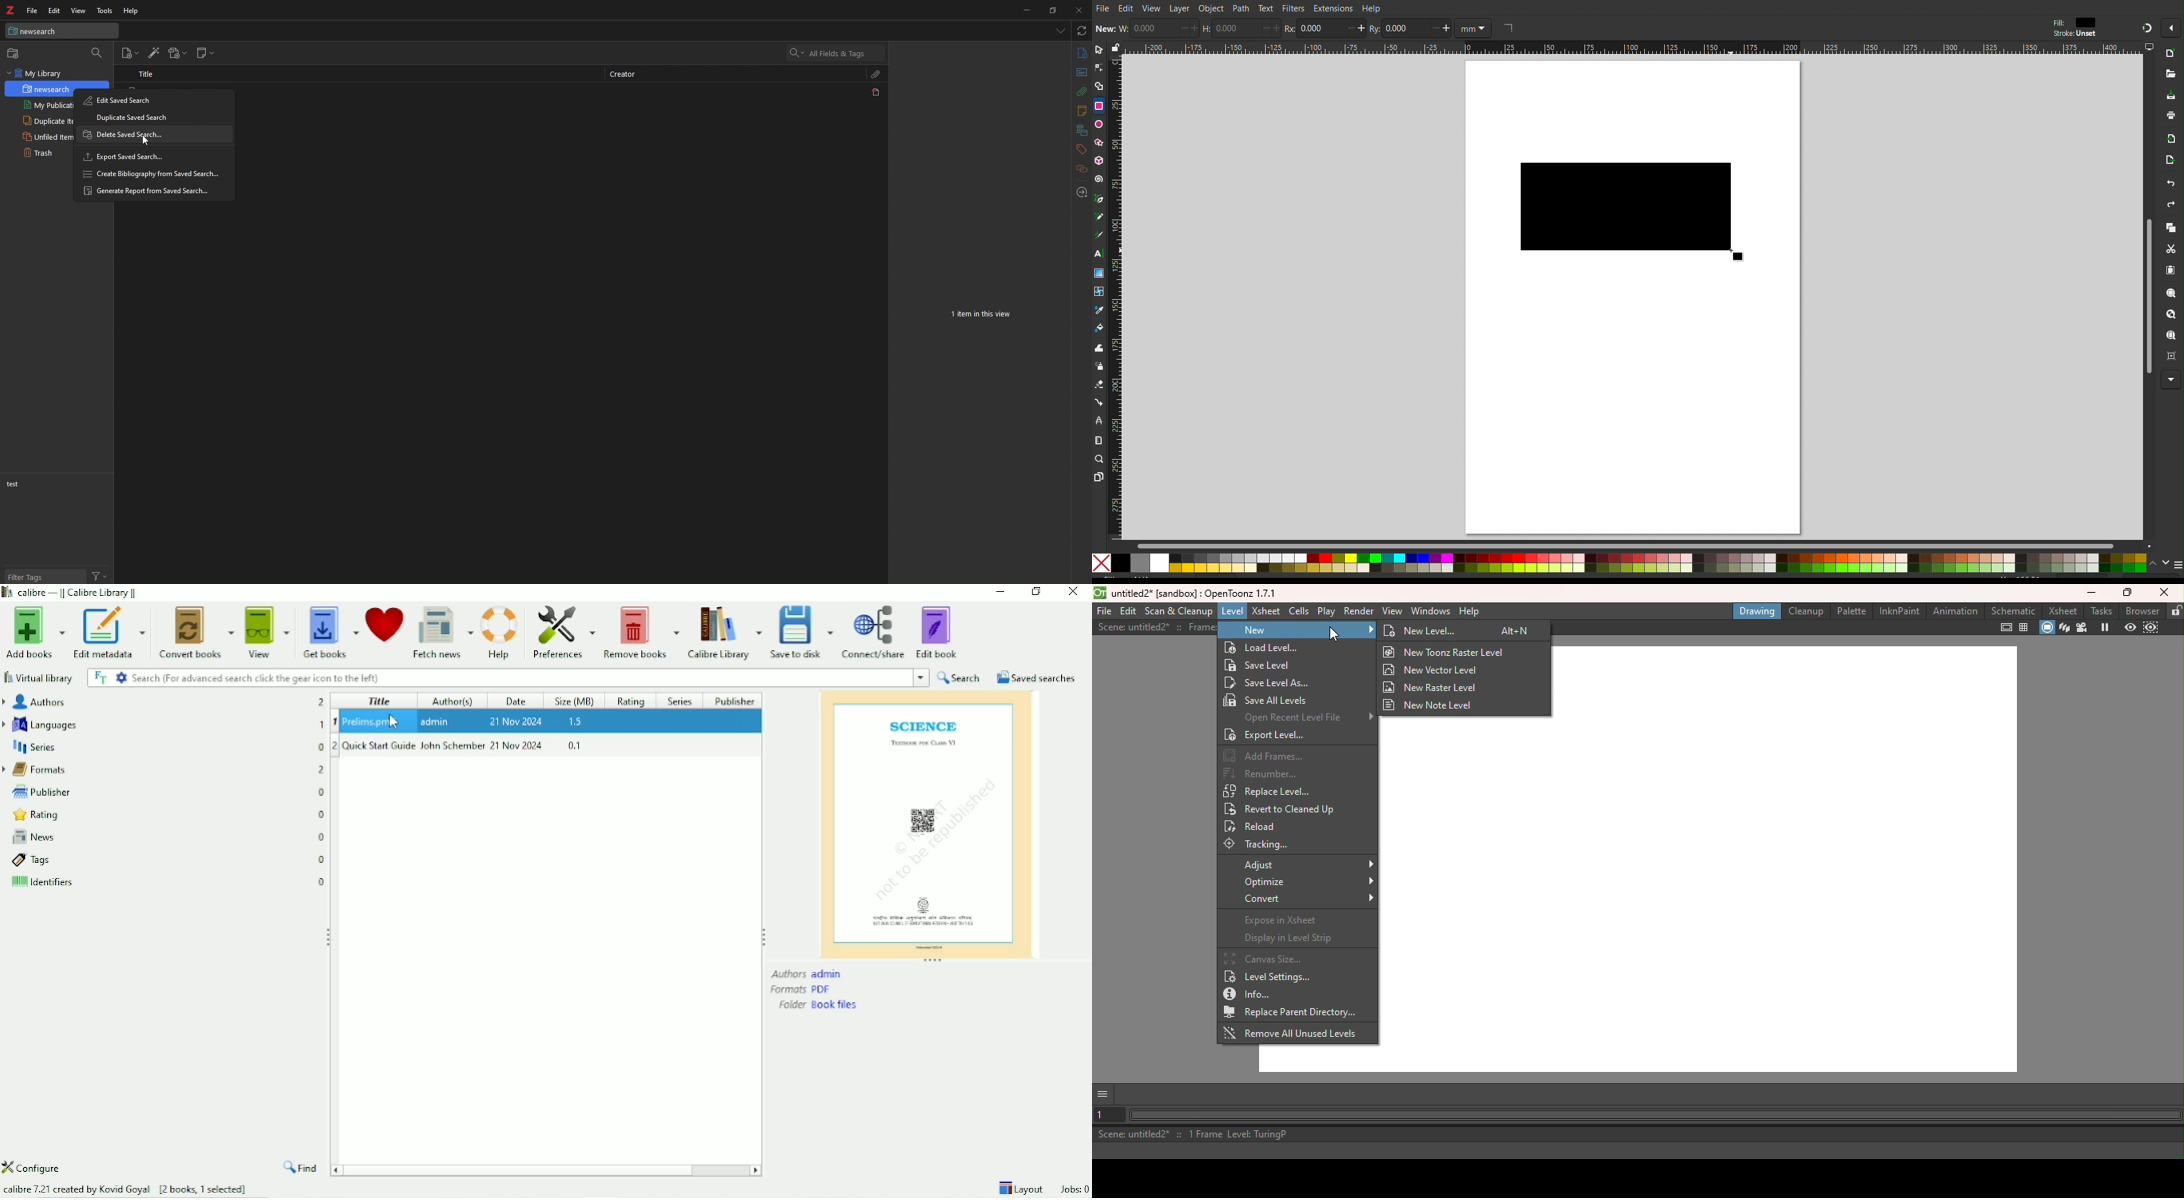 Image resolution: width=2184 pixels, height=1204 pixels. I want to click on Fetch news, so click(442, 633).